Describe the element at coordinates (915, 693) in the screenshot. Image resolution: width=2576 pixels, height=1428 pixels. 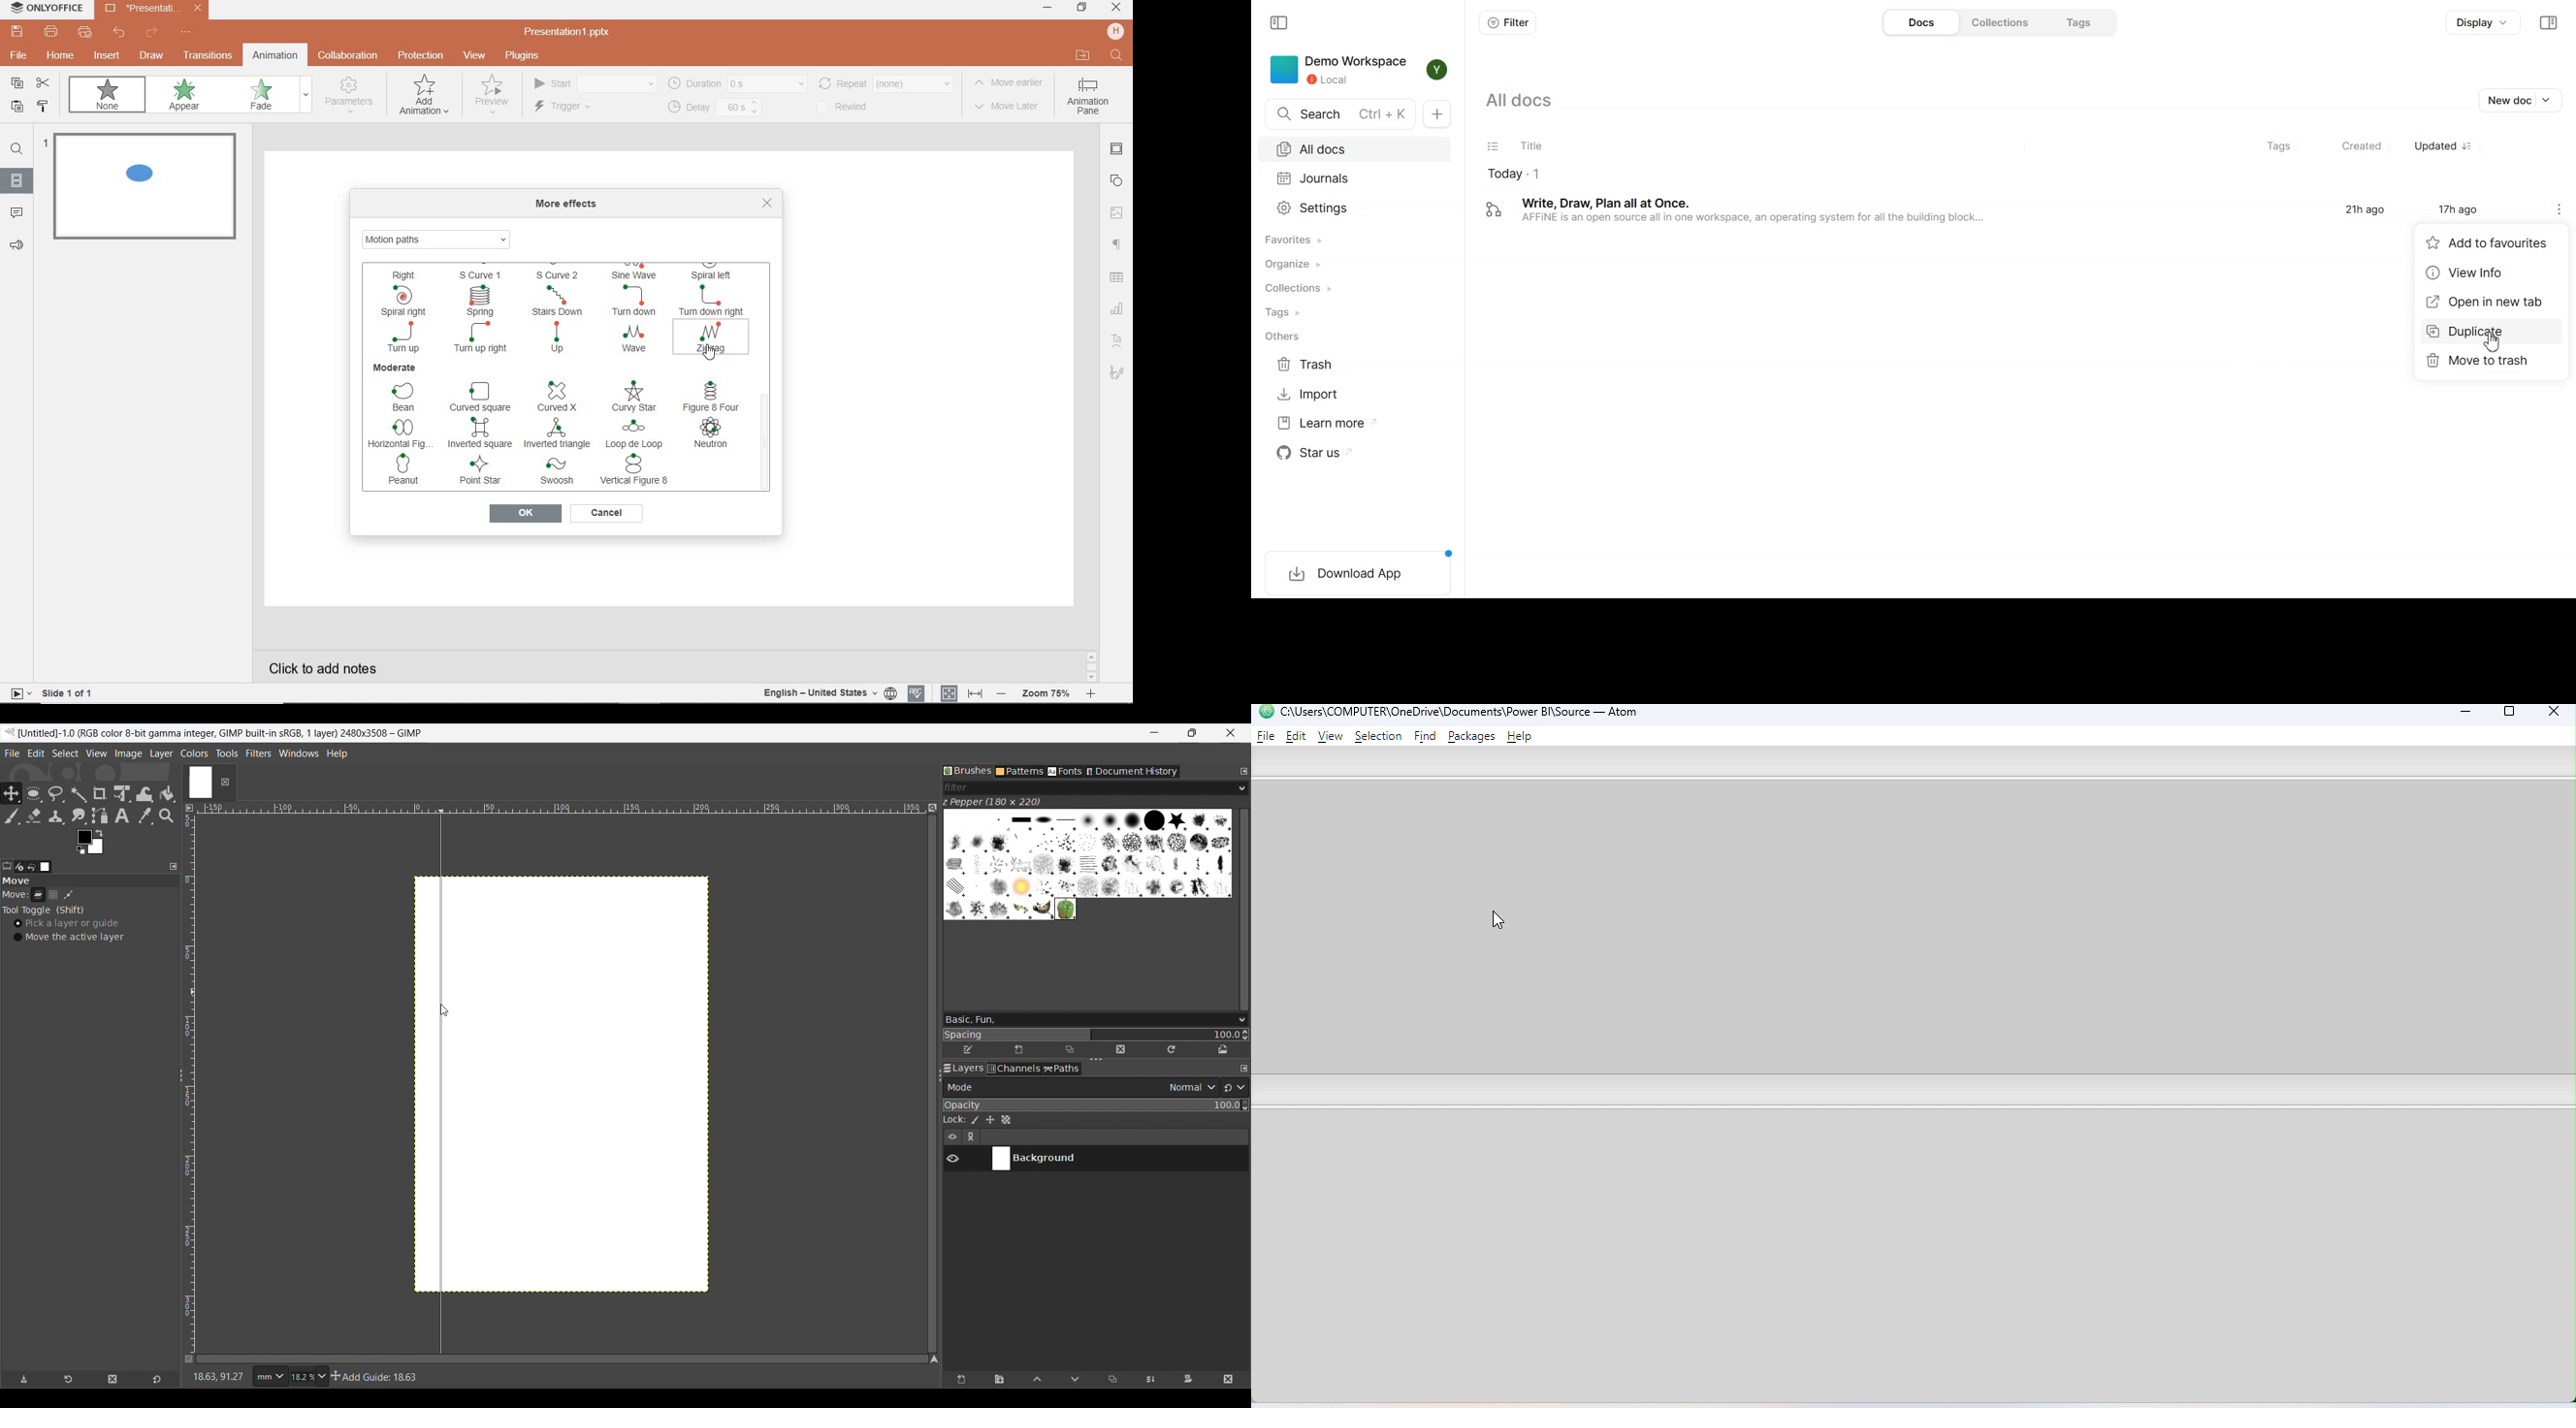
I see `spell checking` at that location.